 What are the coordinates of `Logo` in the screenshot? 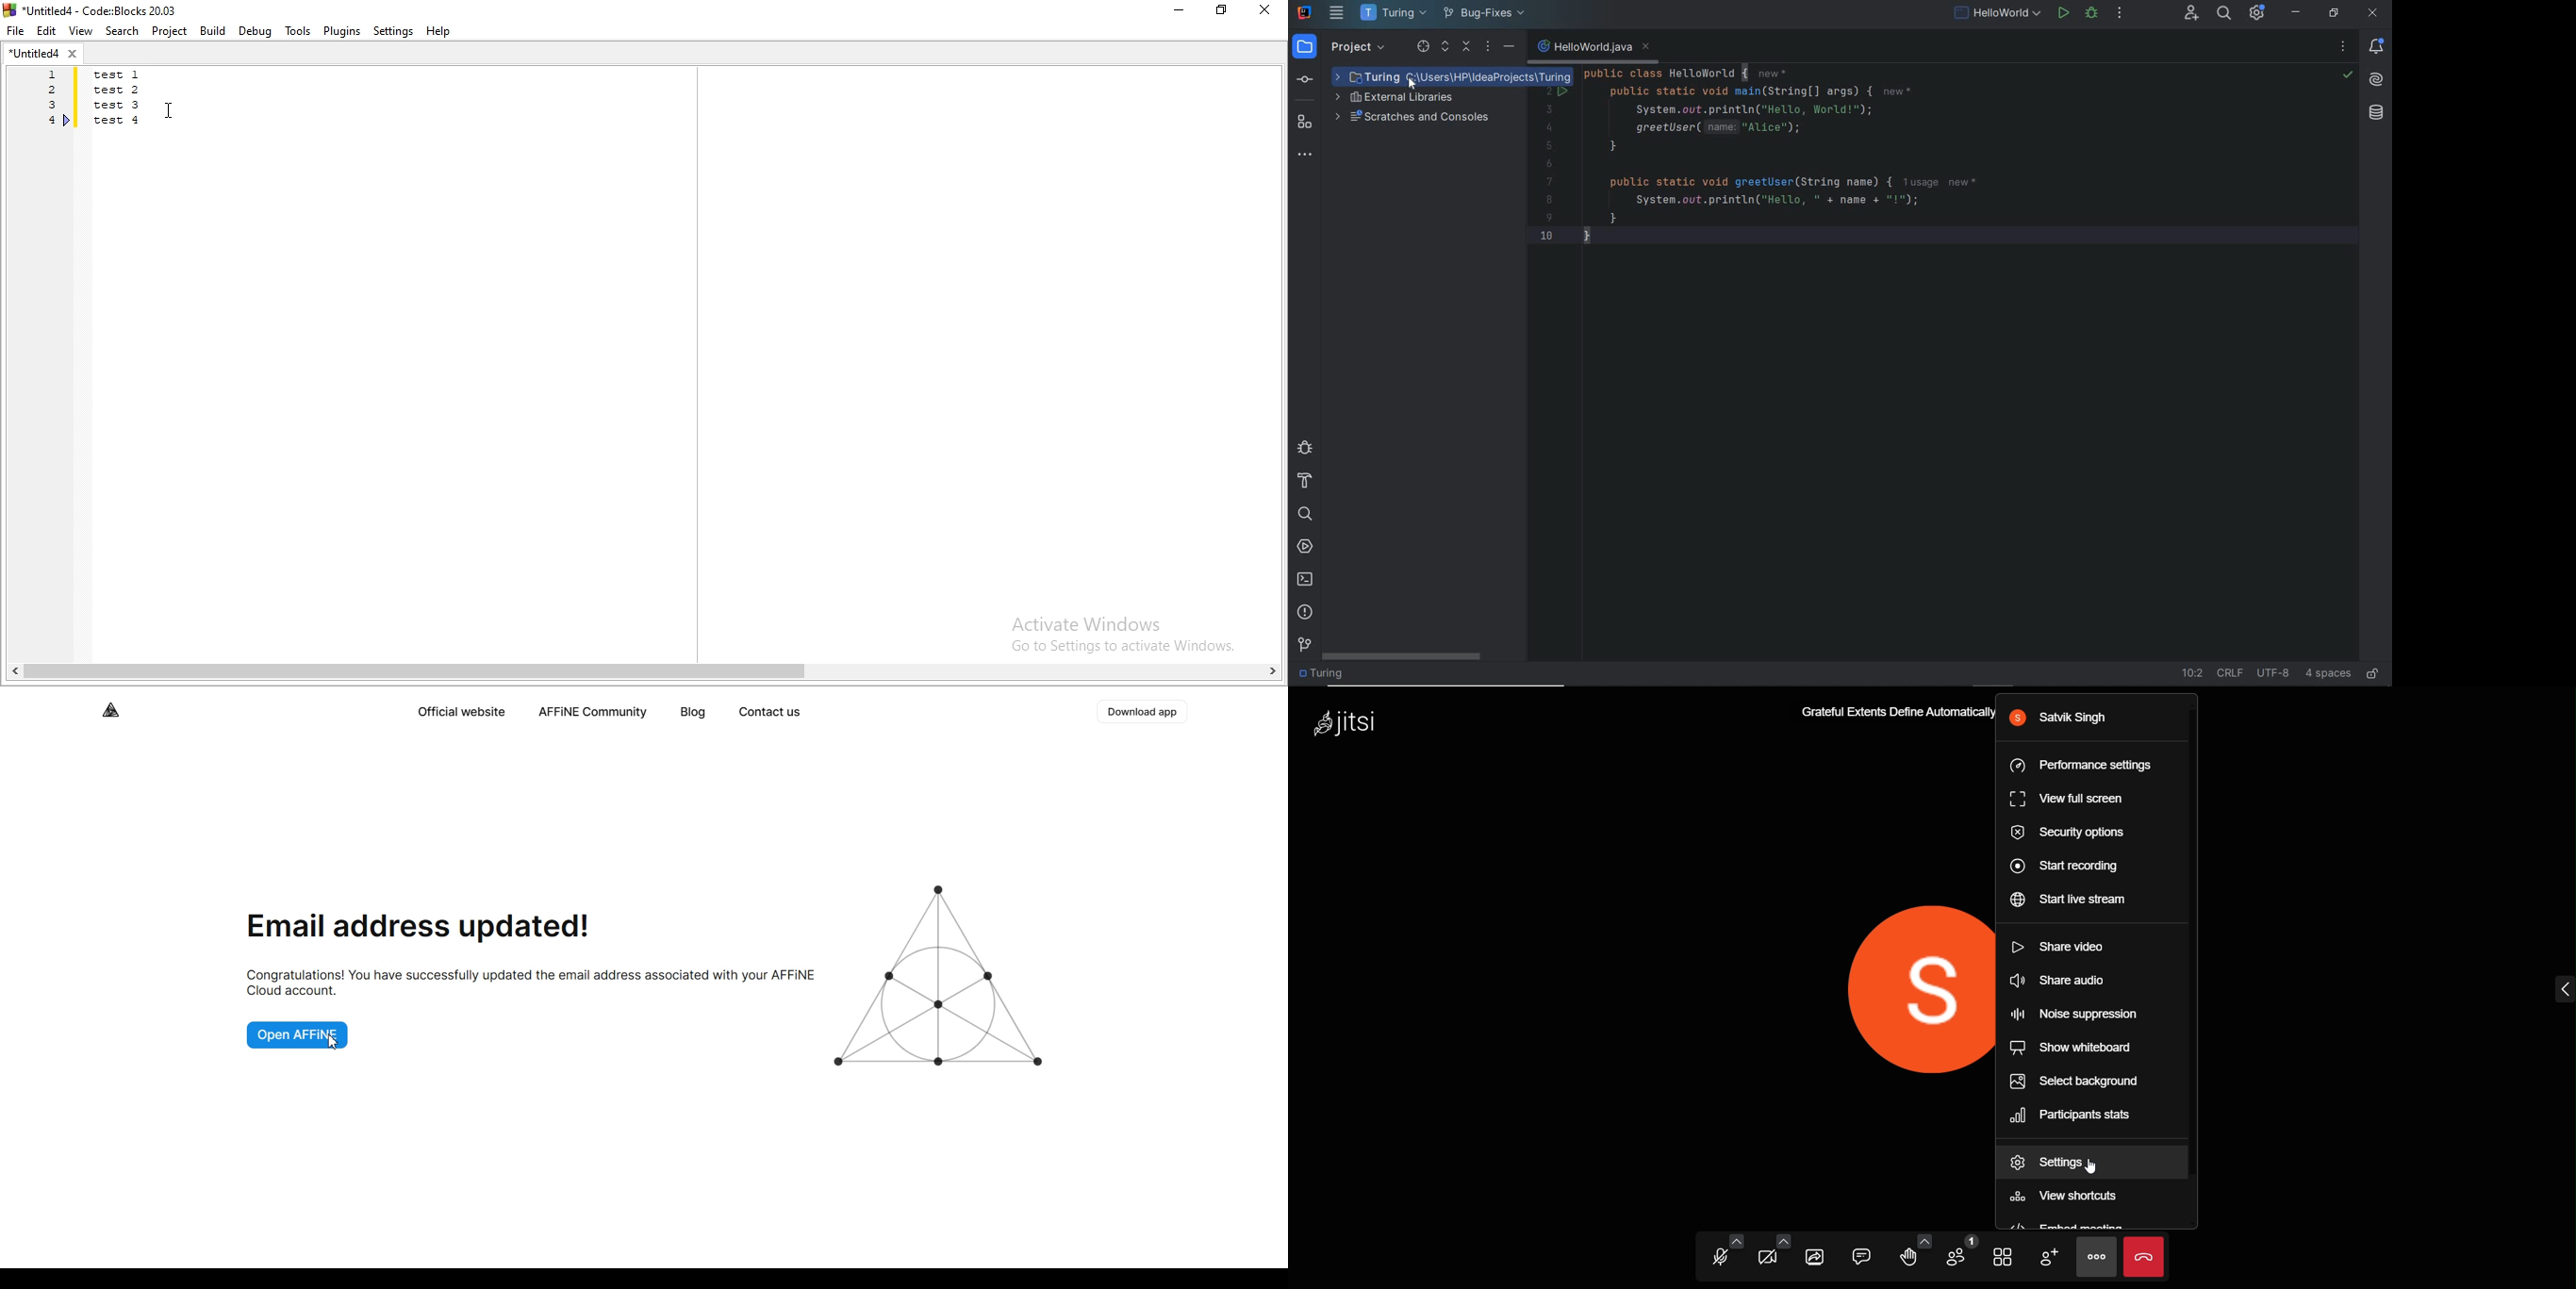 It's located at (943, 977).